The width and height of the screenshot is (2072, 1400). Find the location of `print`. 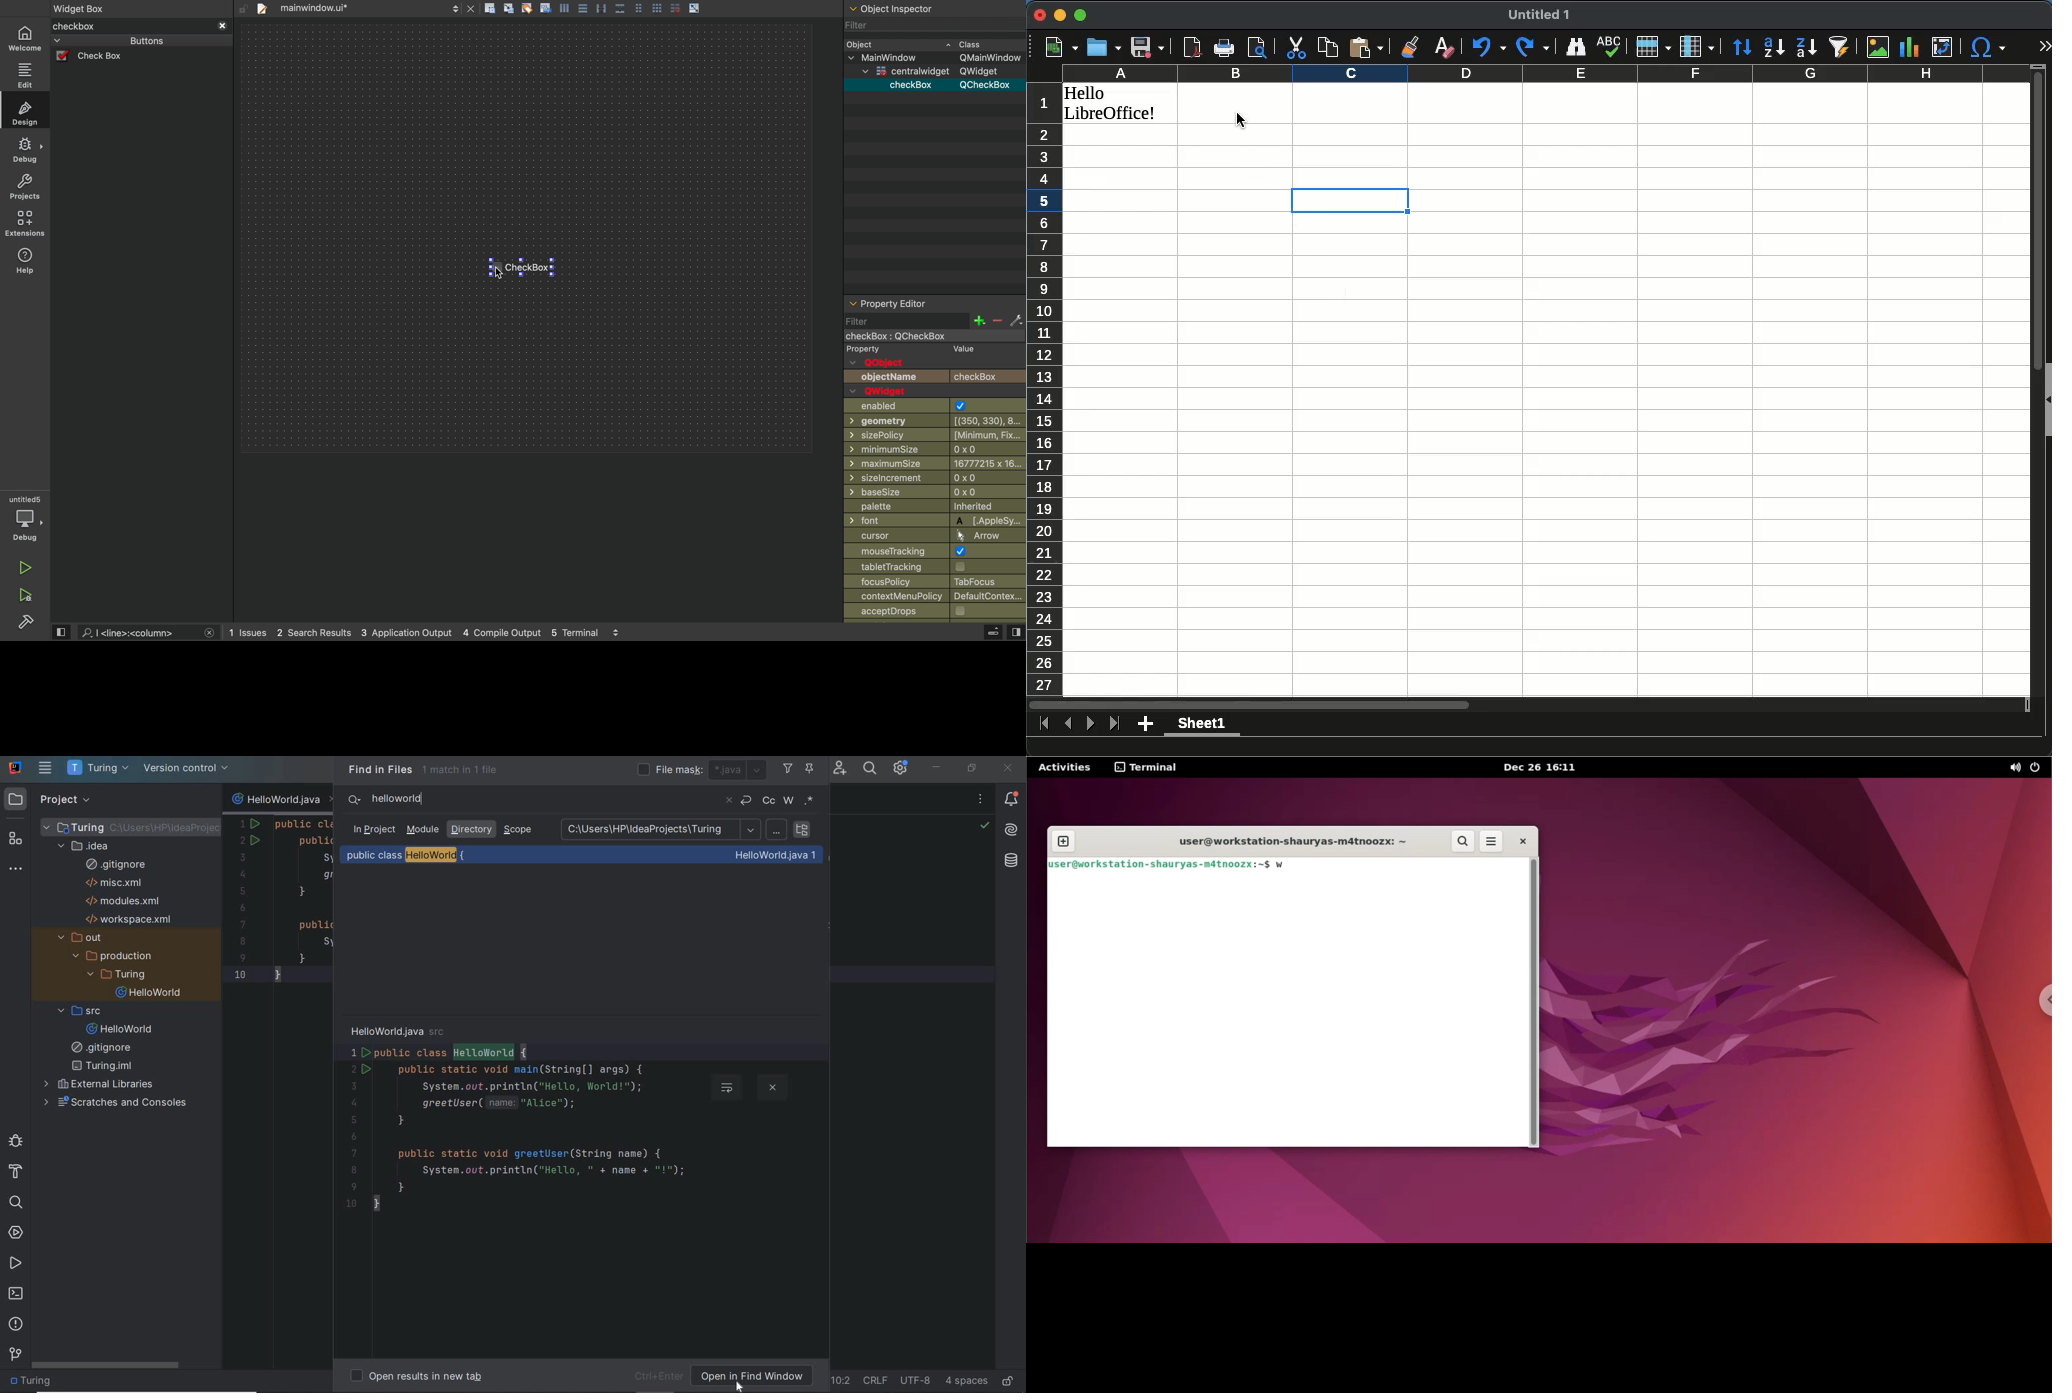

print is located at coordinates (1225, 50).